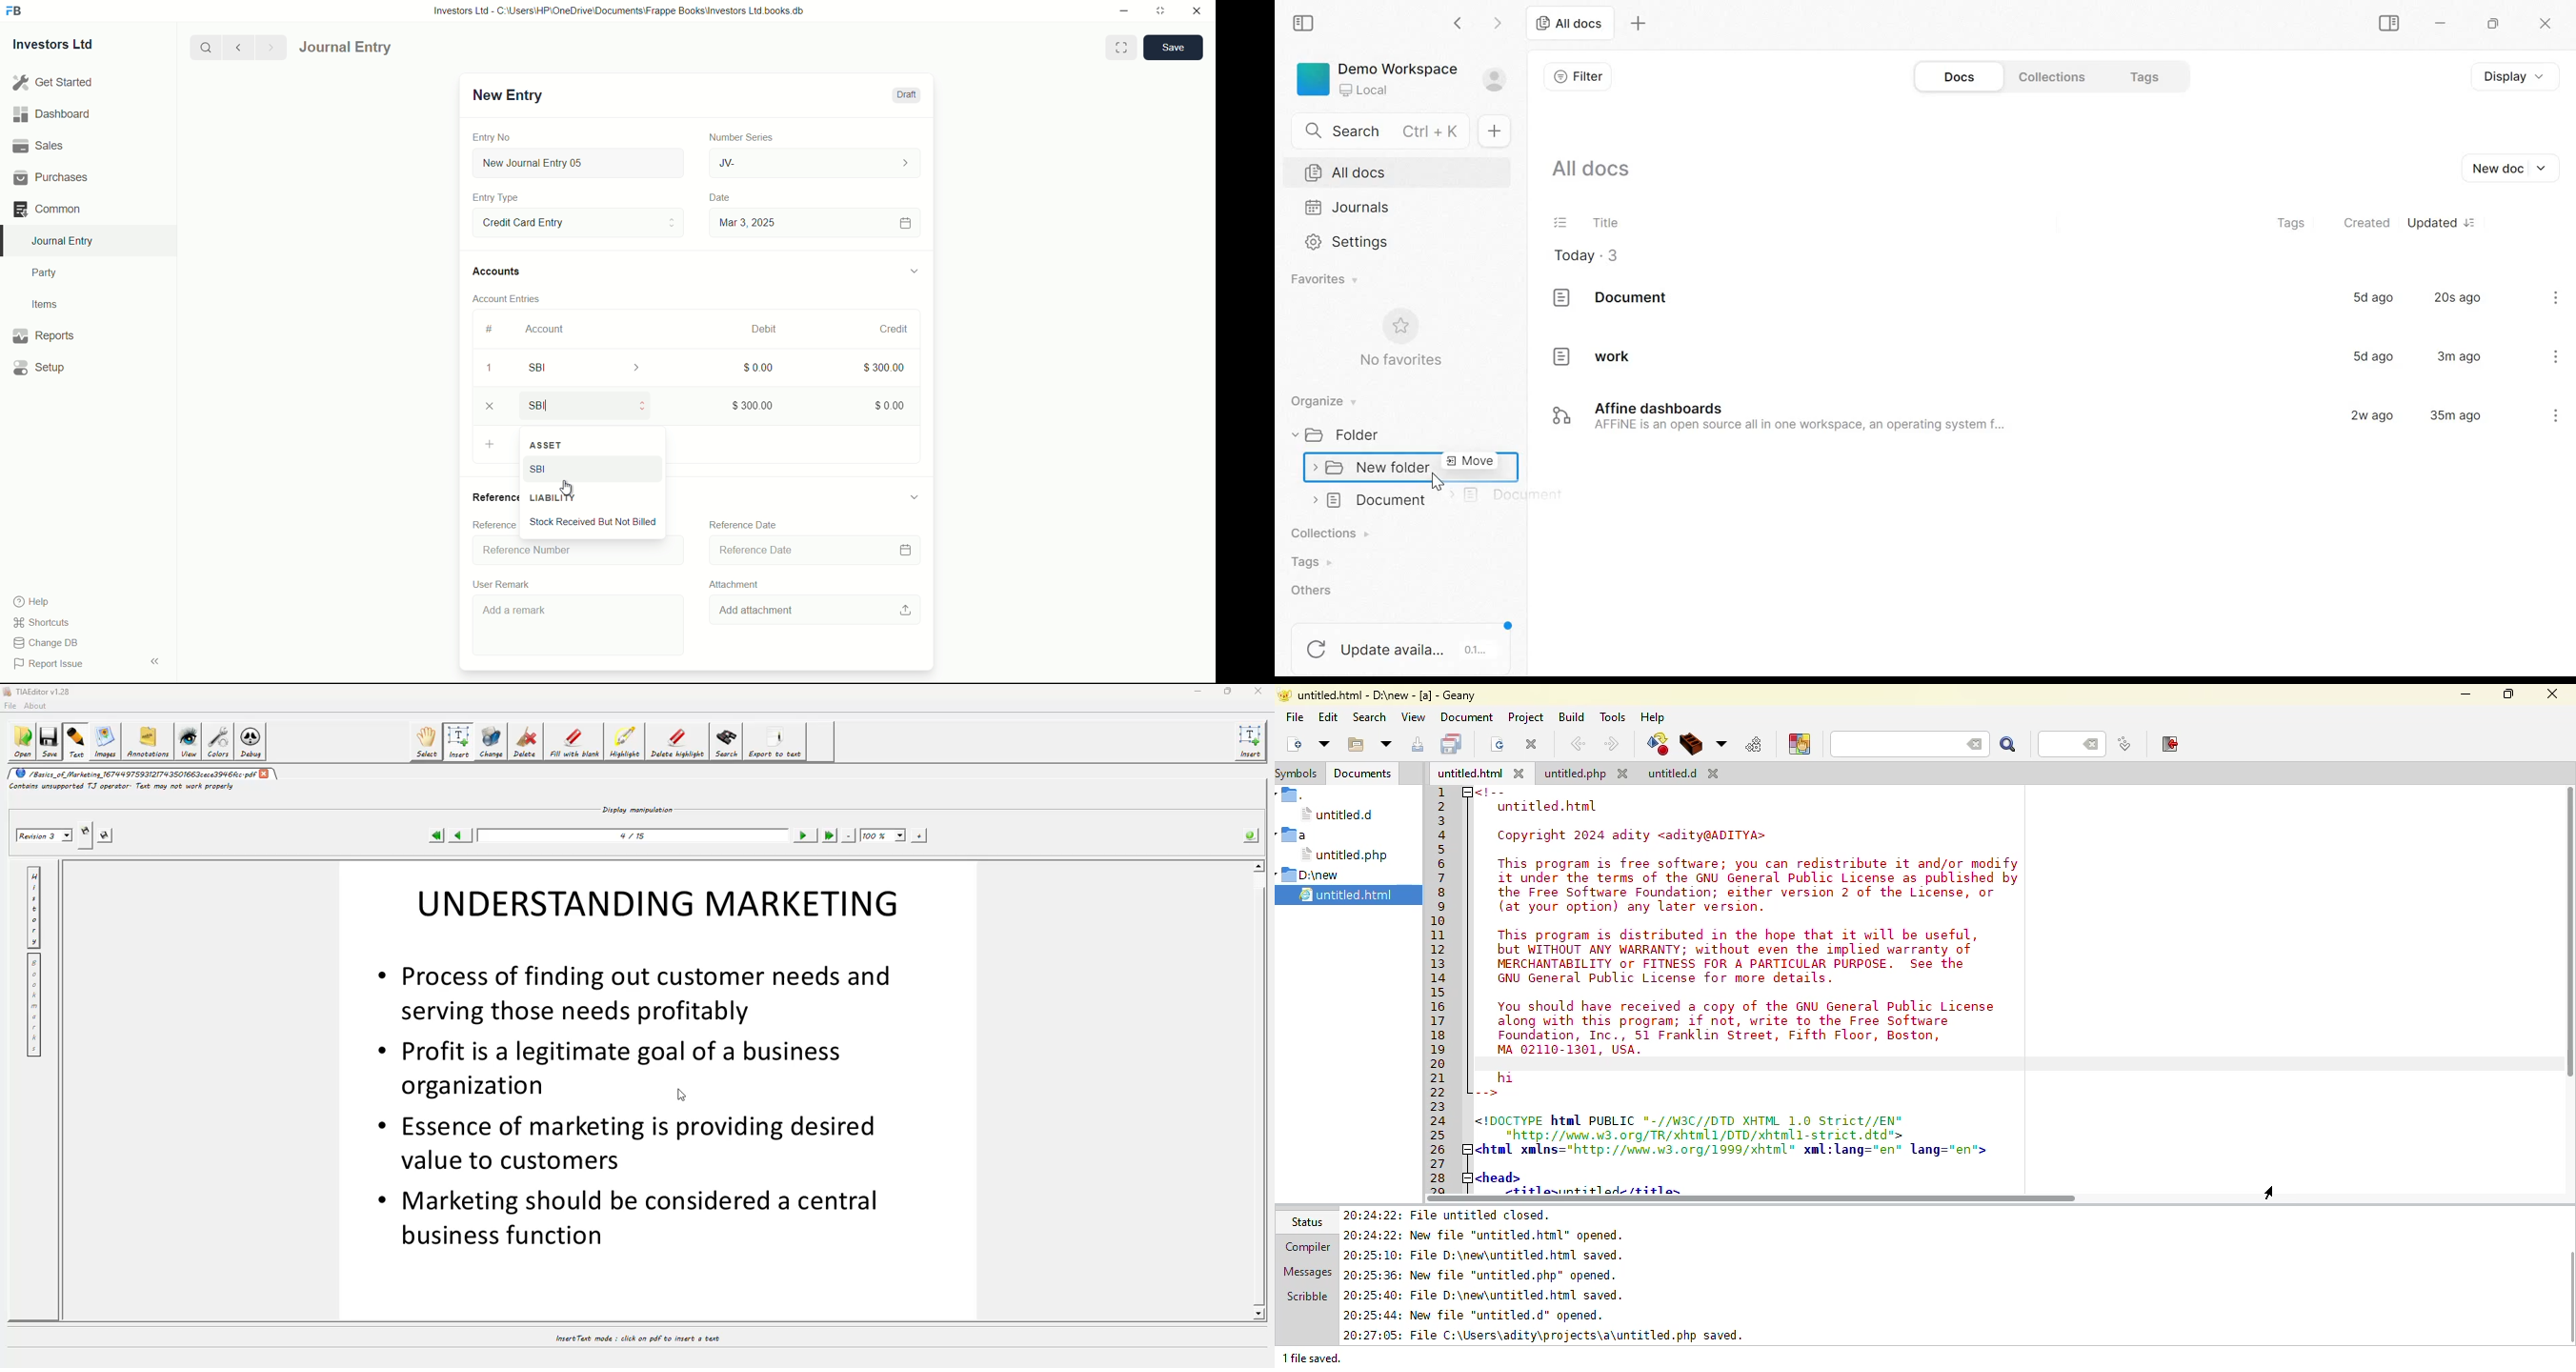 The height and width of the screenshot is (1372, 2576). I want to click on Date, so click(721, 198).